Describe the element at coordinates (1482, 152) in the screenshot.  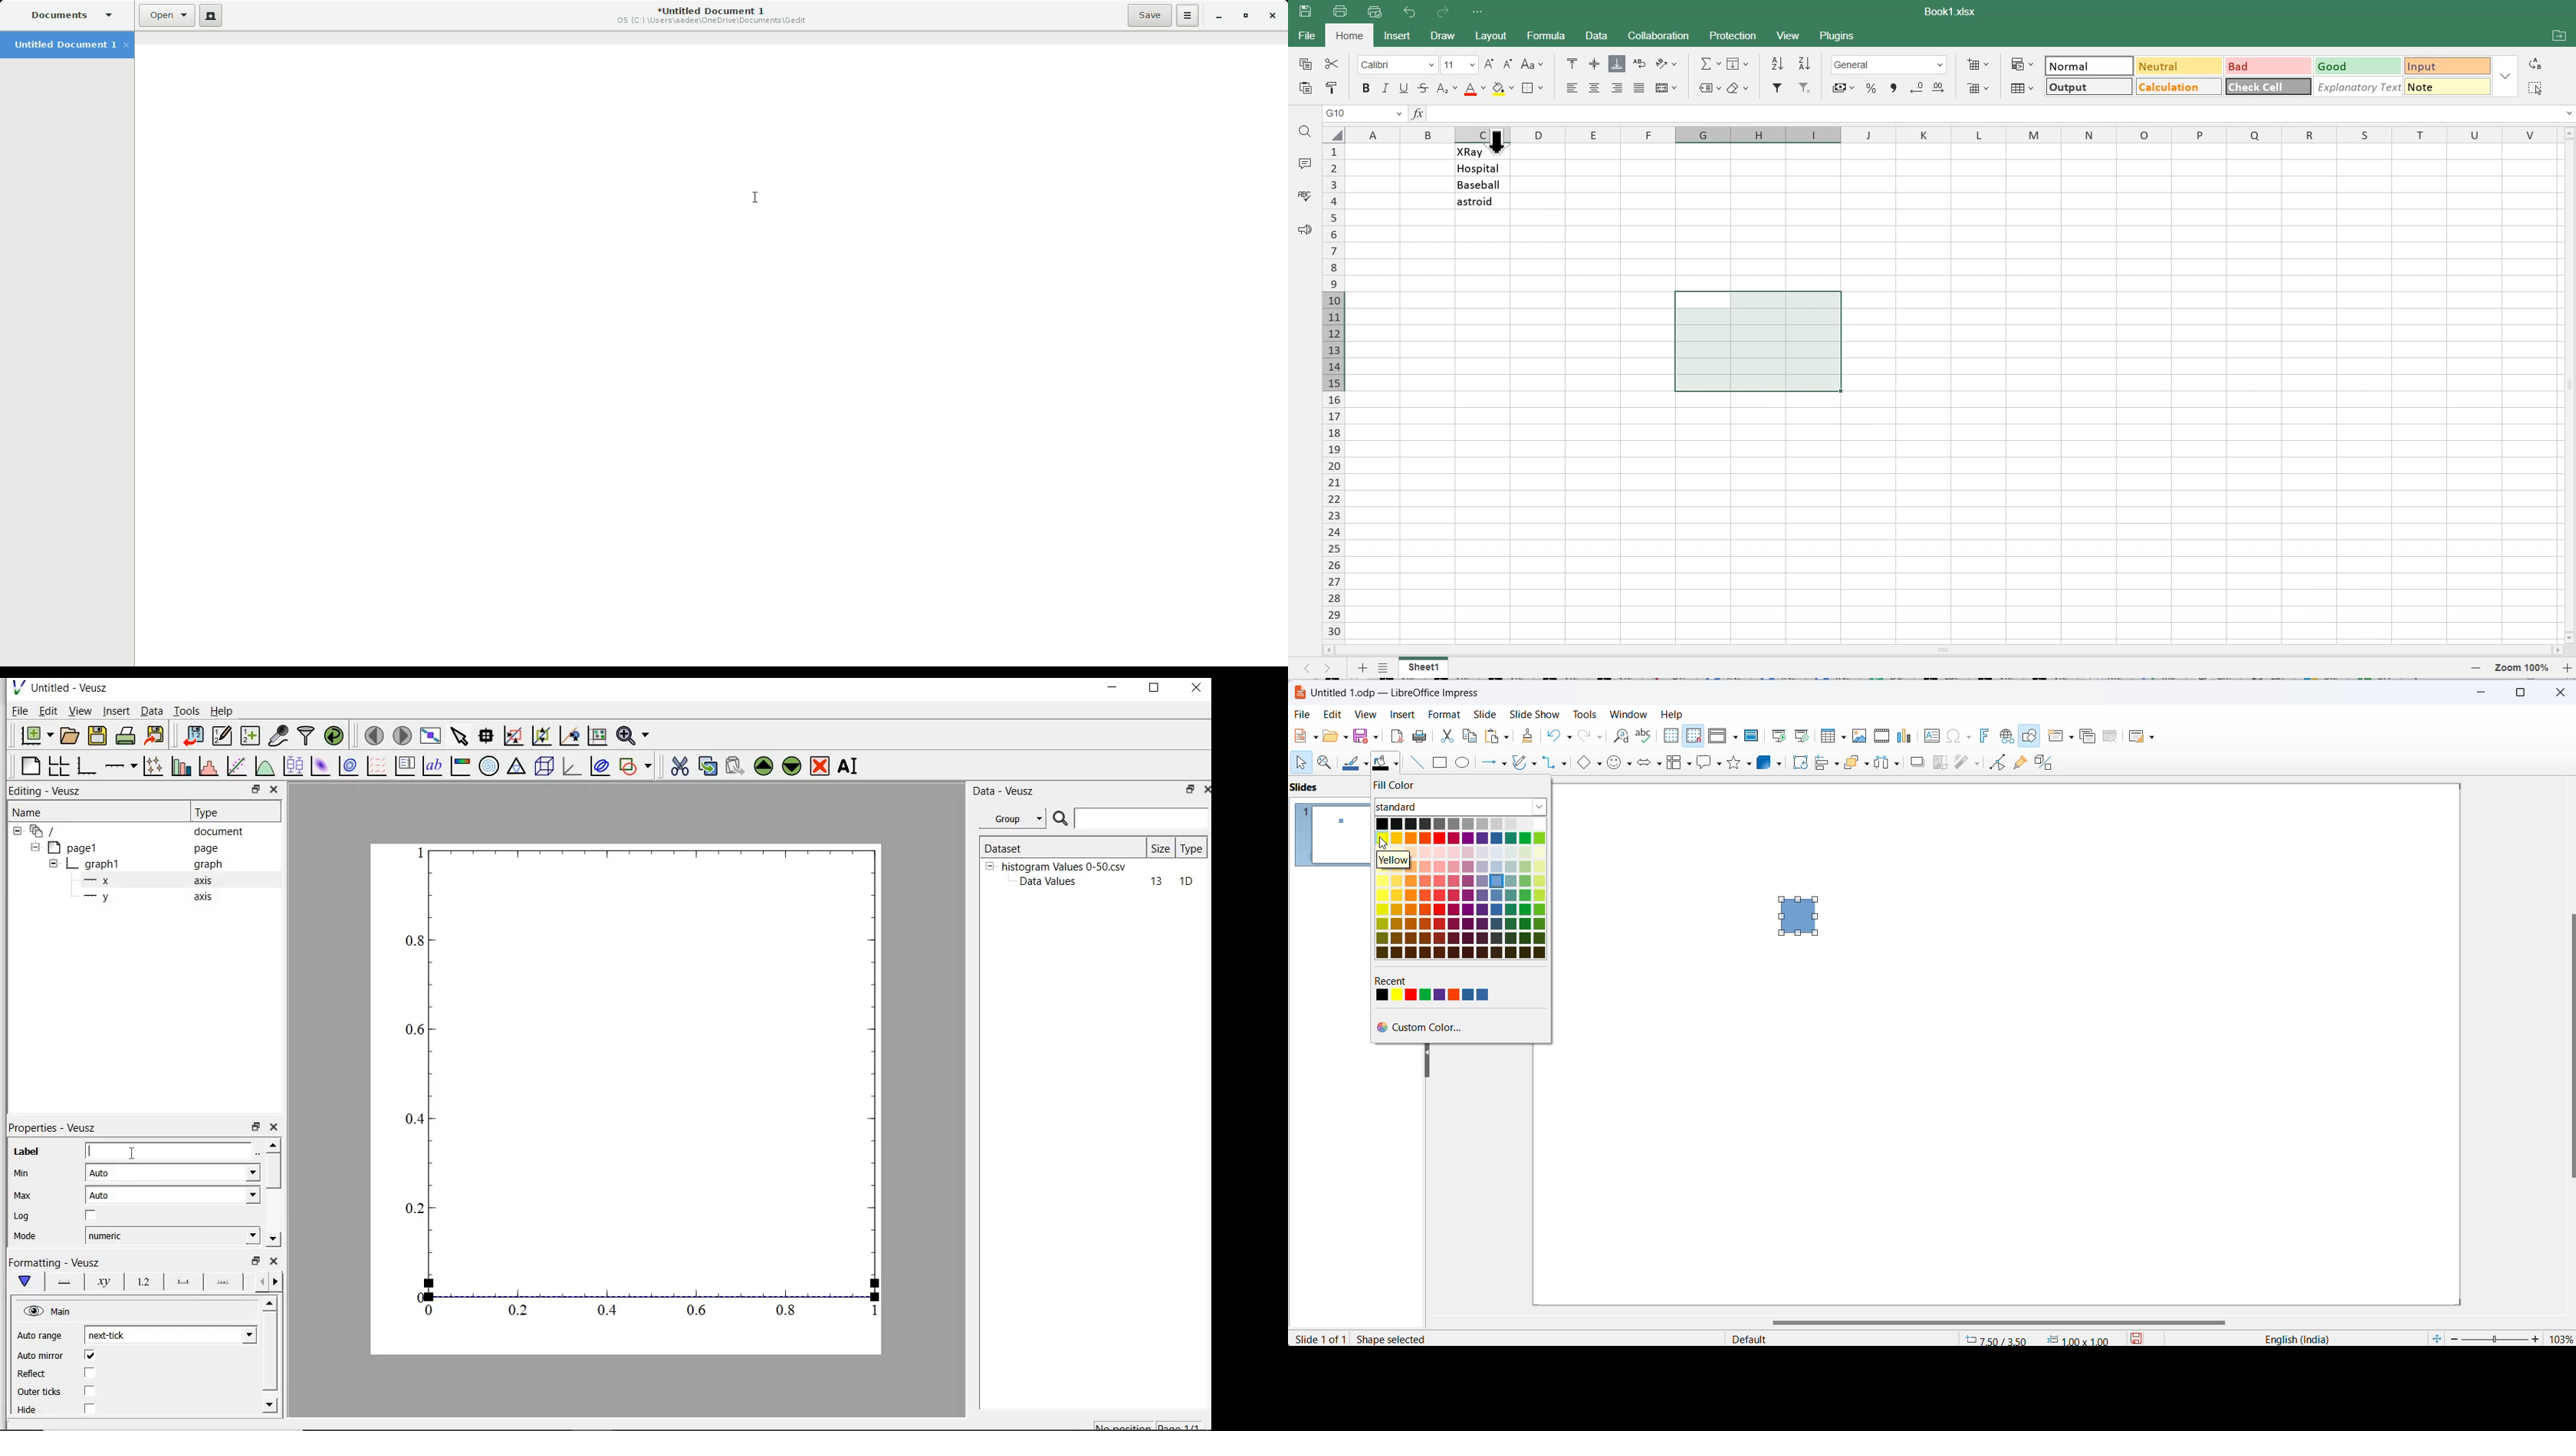
I see `Xray` at that location.